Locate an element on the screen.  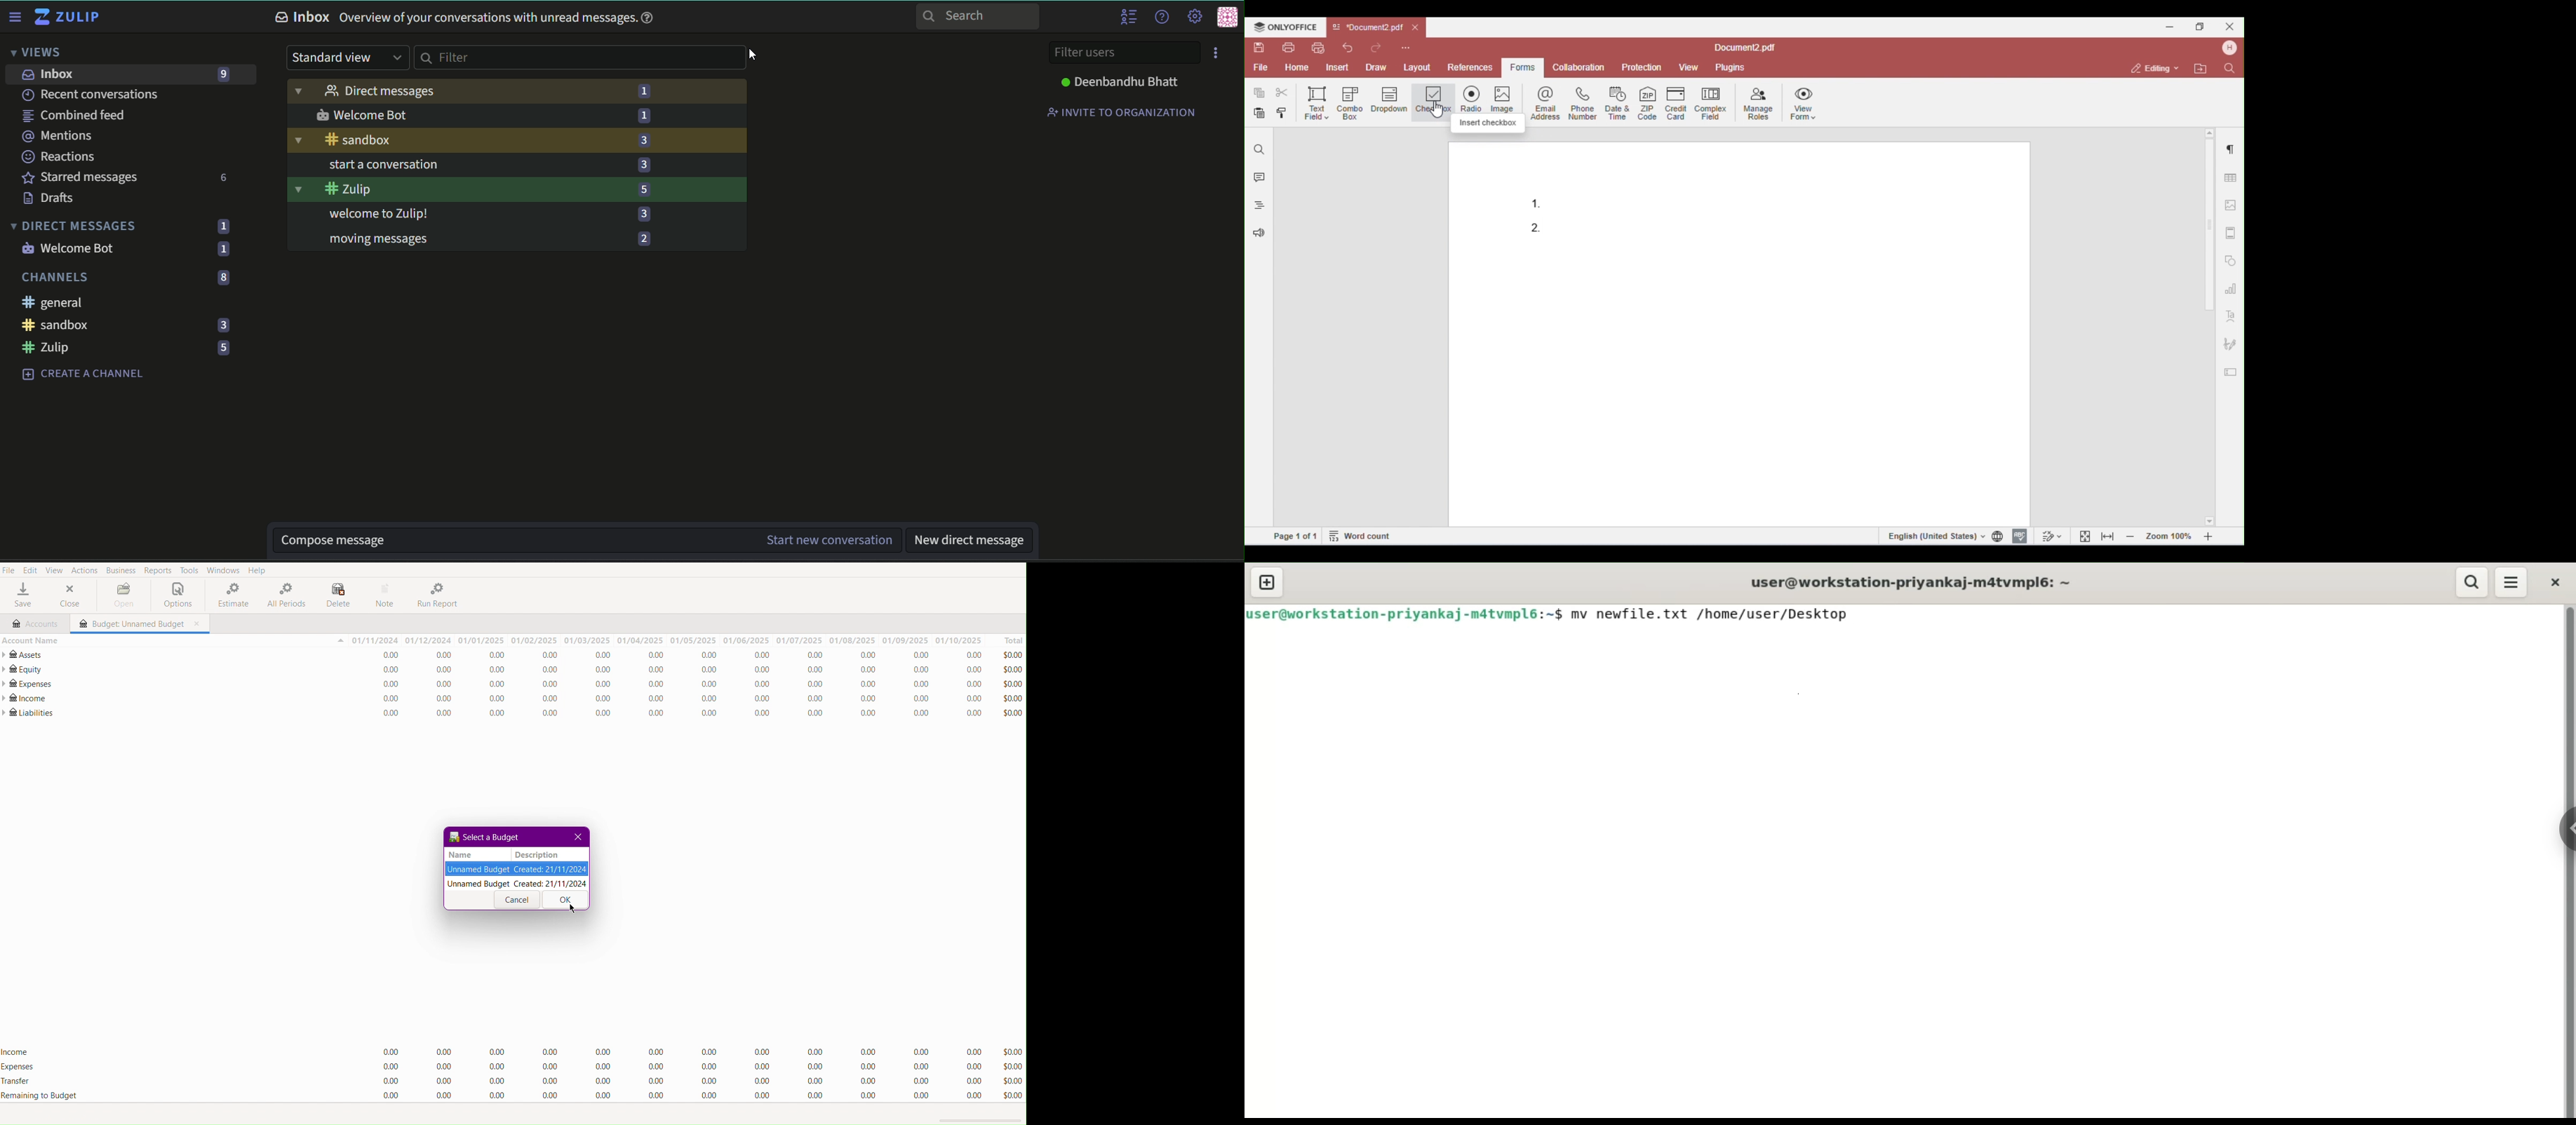
Cancel is located at coordinates (517, 901).